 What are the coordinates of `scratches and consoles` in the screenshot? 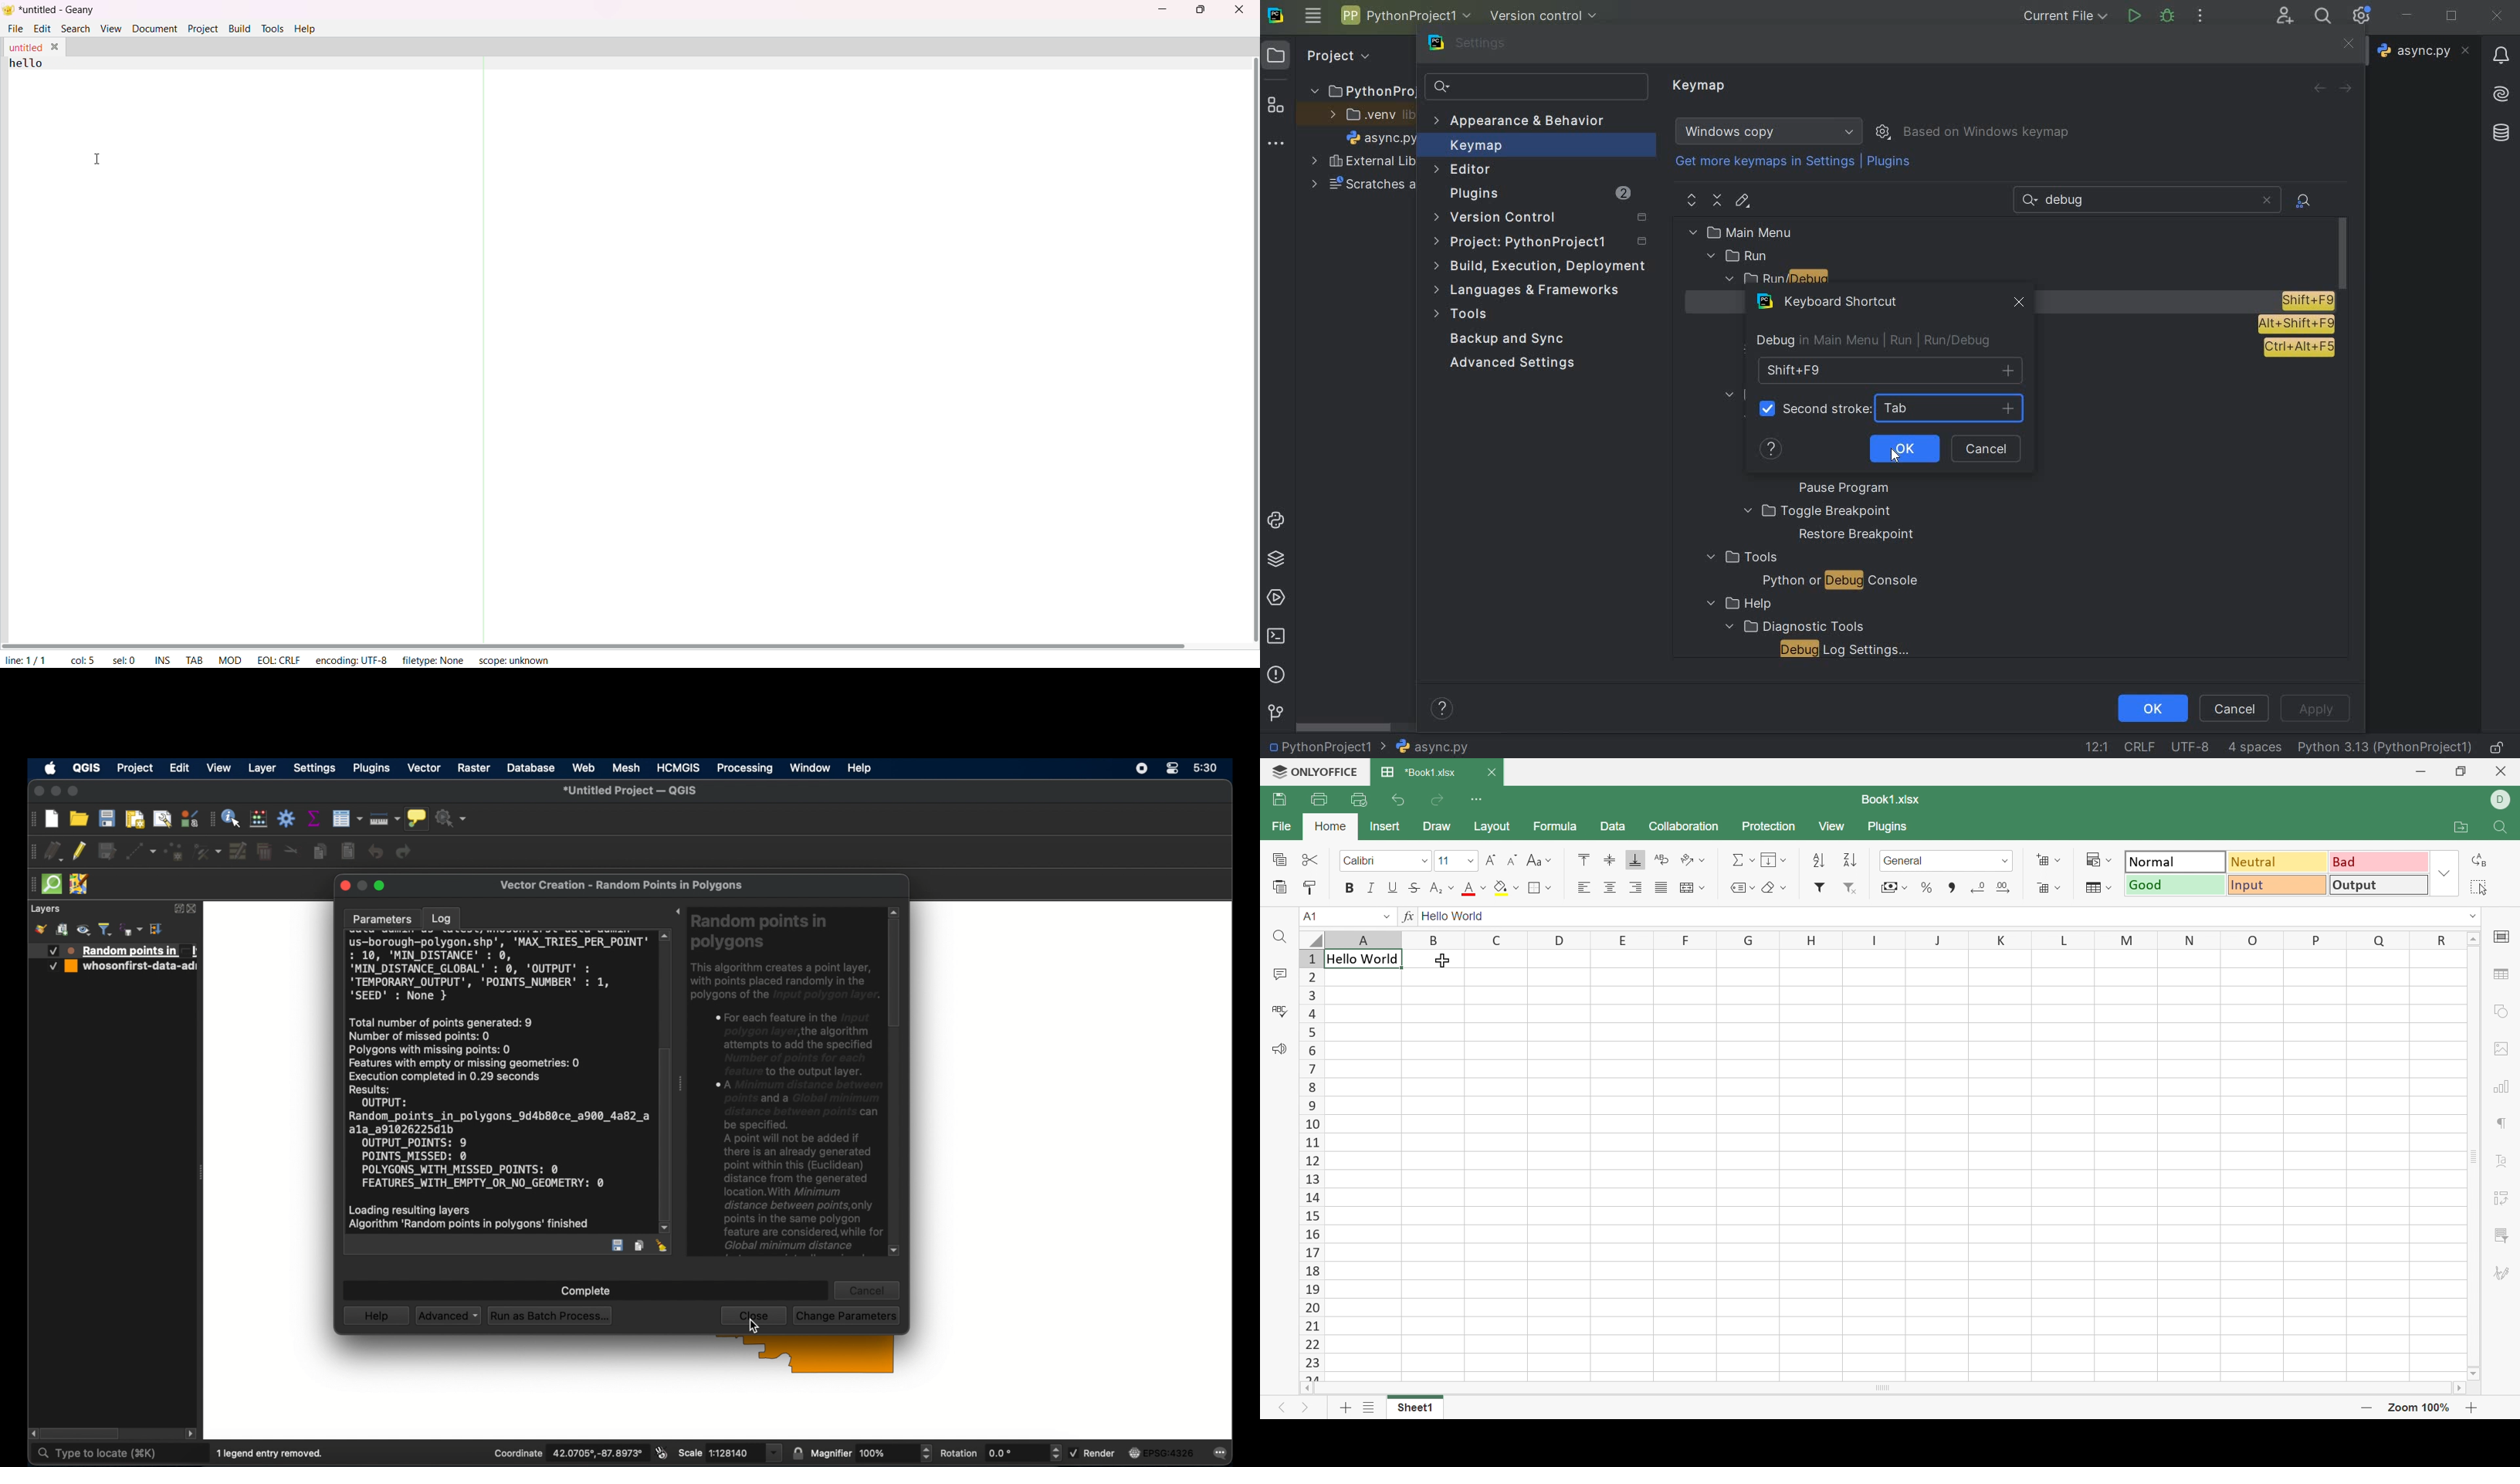 It's located at (1364, 186).